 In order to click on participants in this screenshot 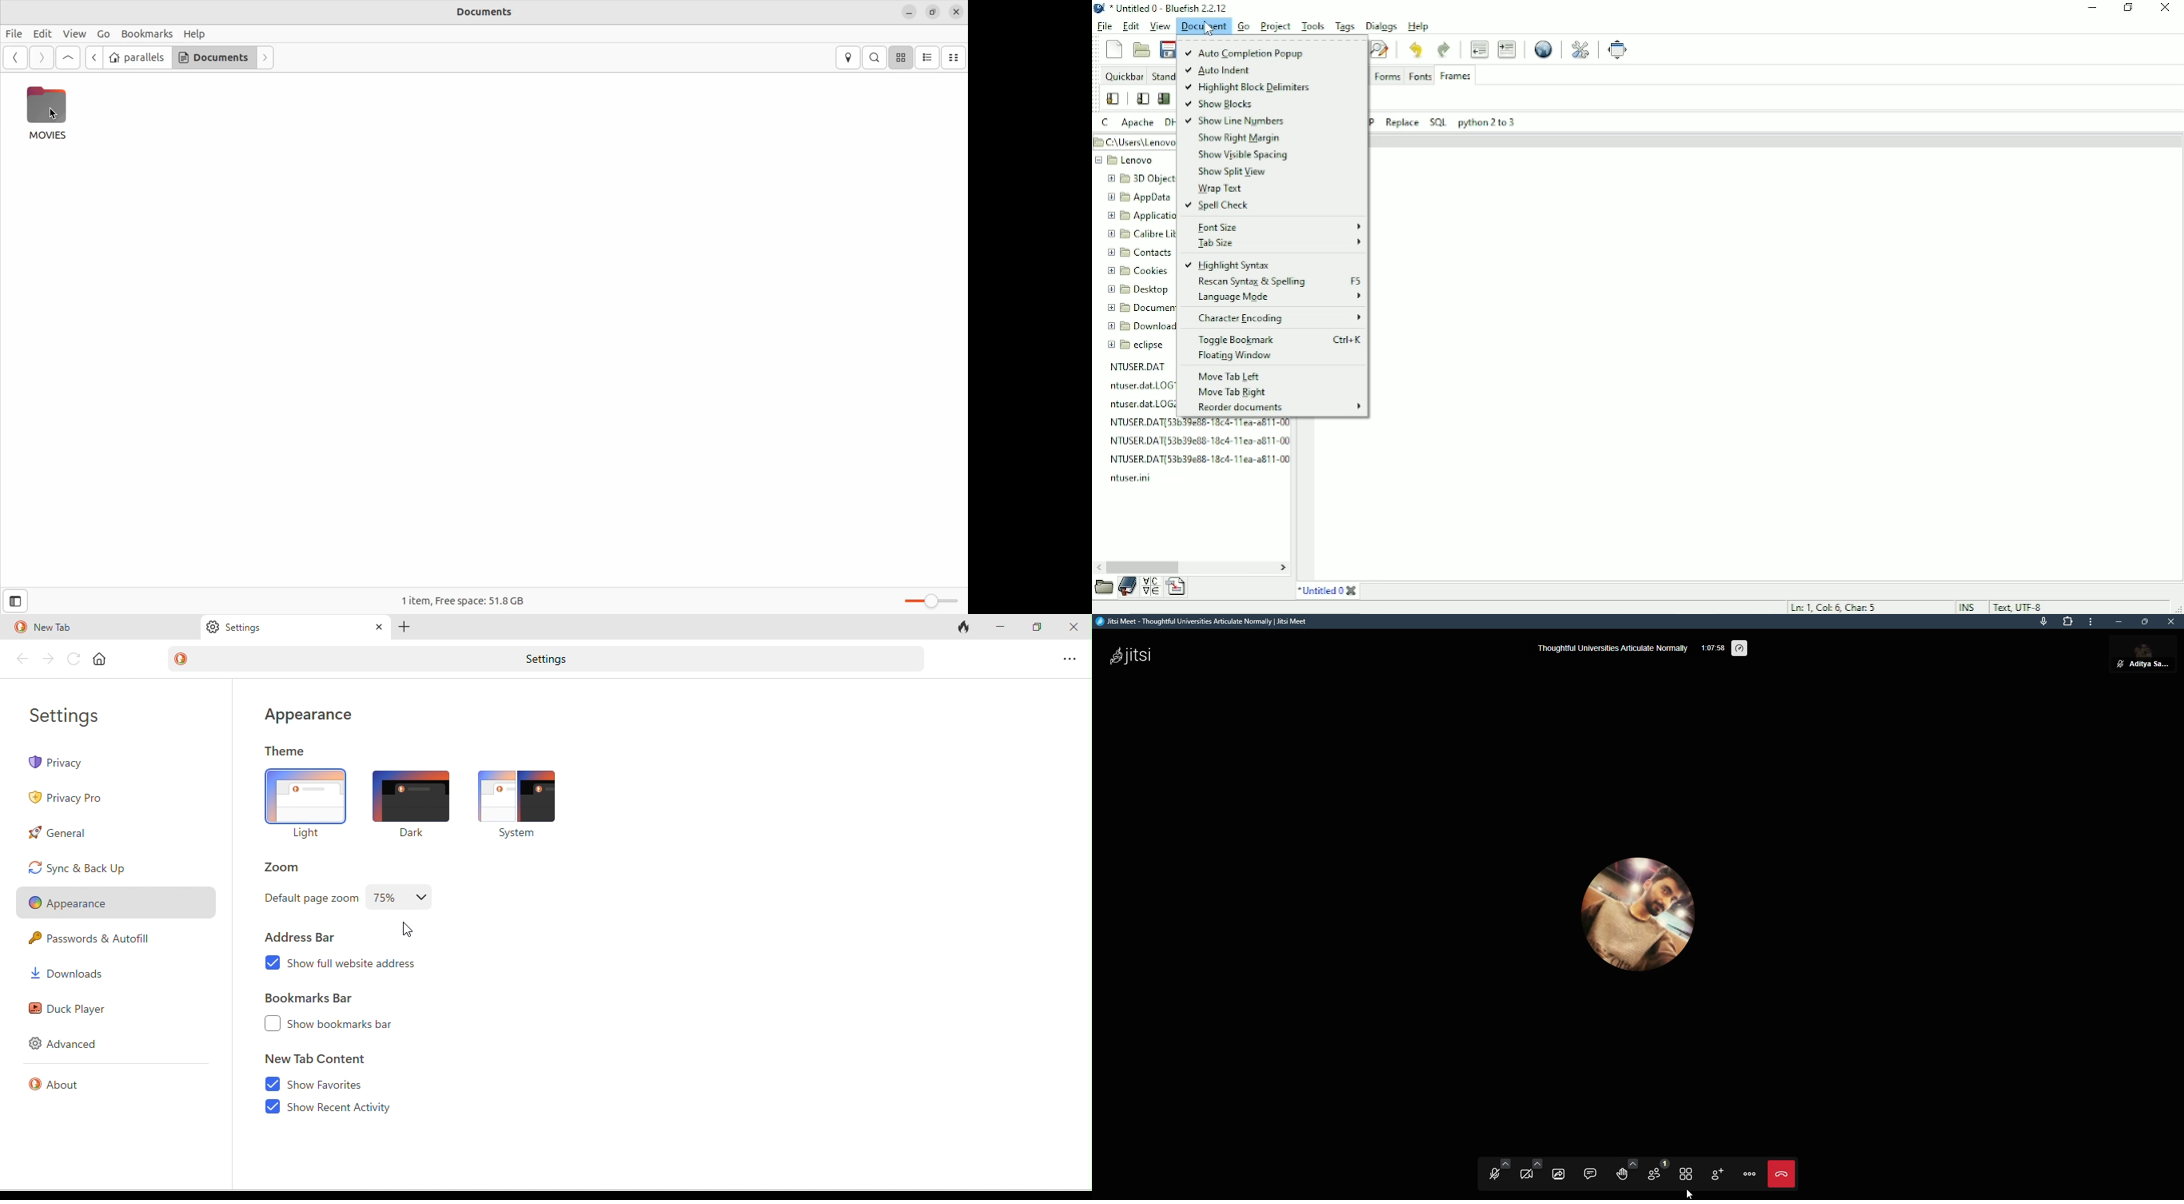, I will do `click(1658, 1173)`.